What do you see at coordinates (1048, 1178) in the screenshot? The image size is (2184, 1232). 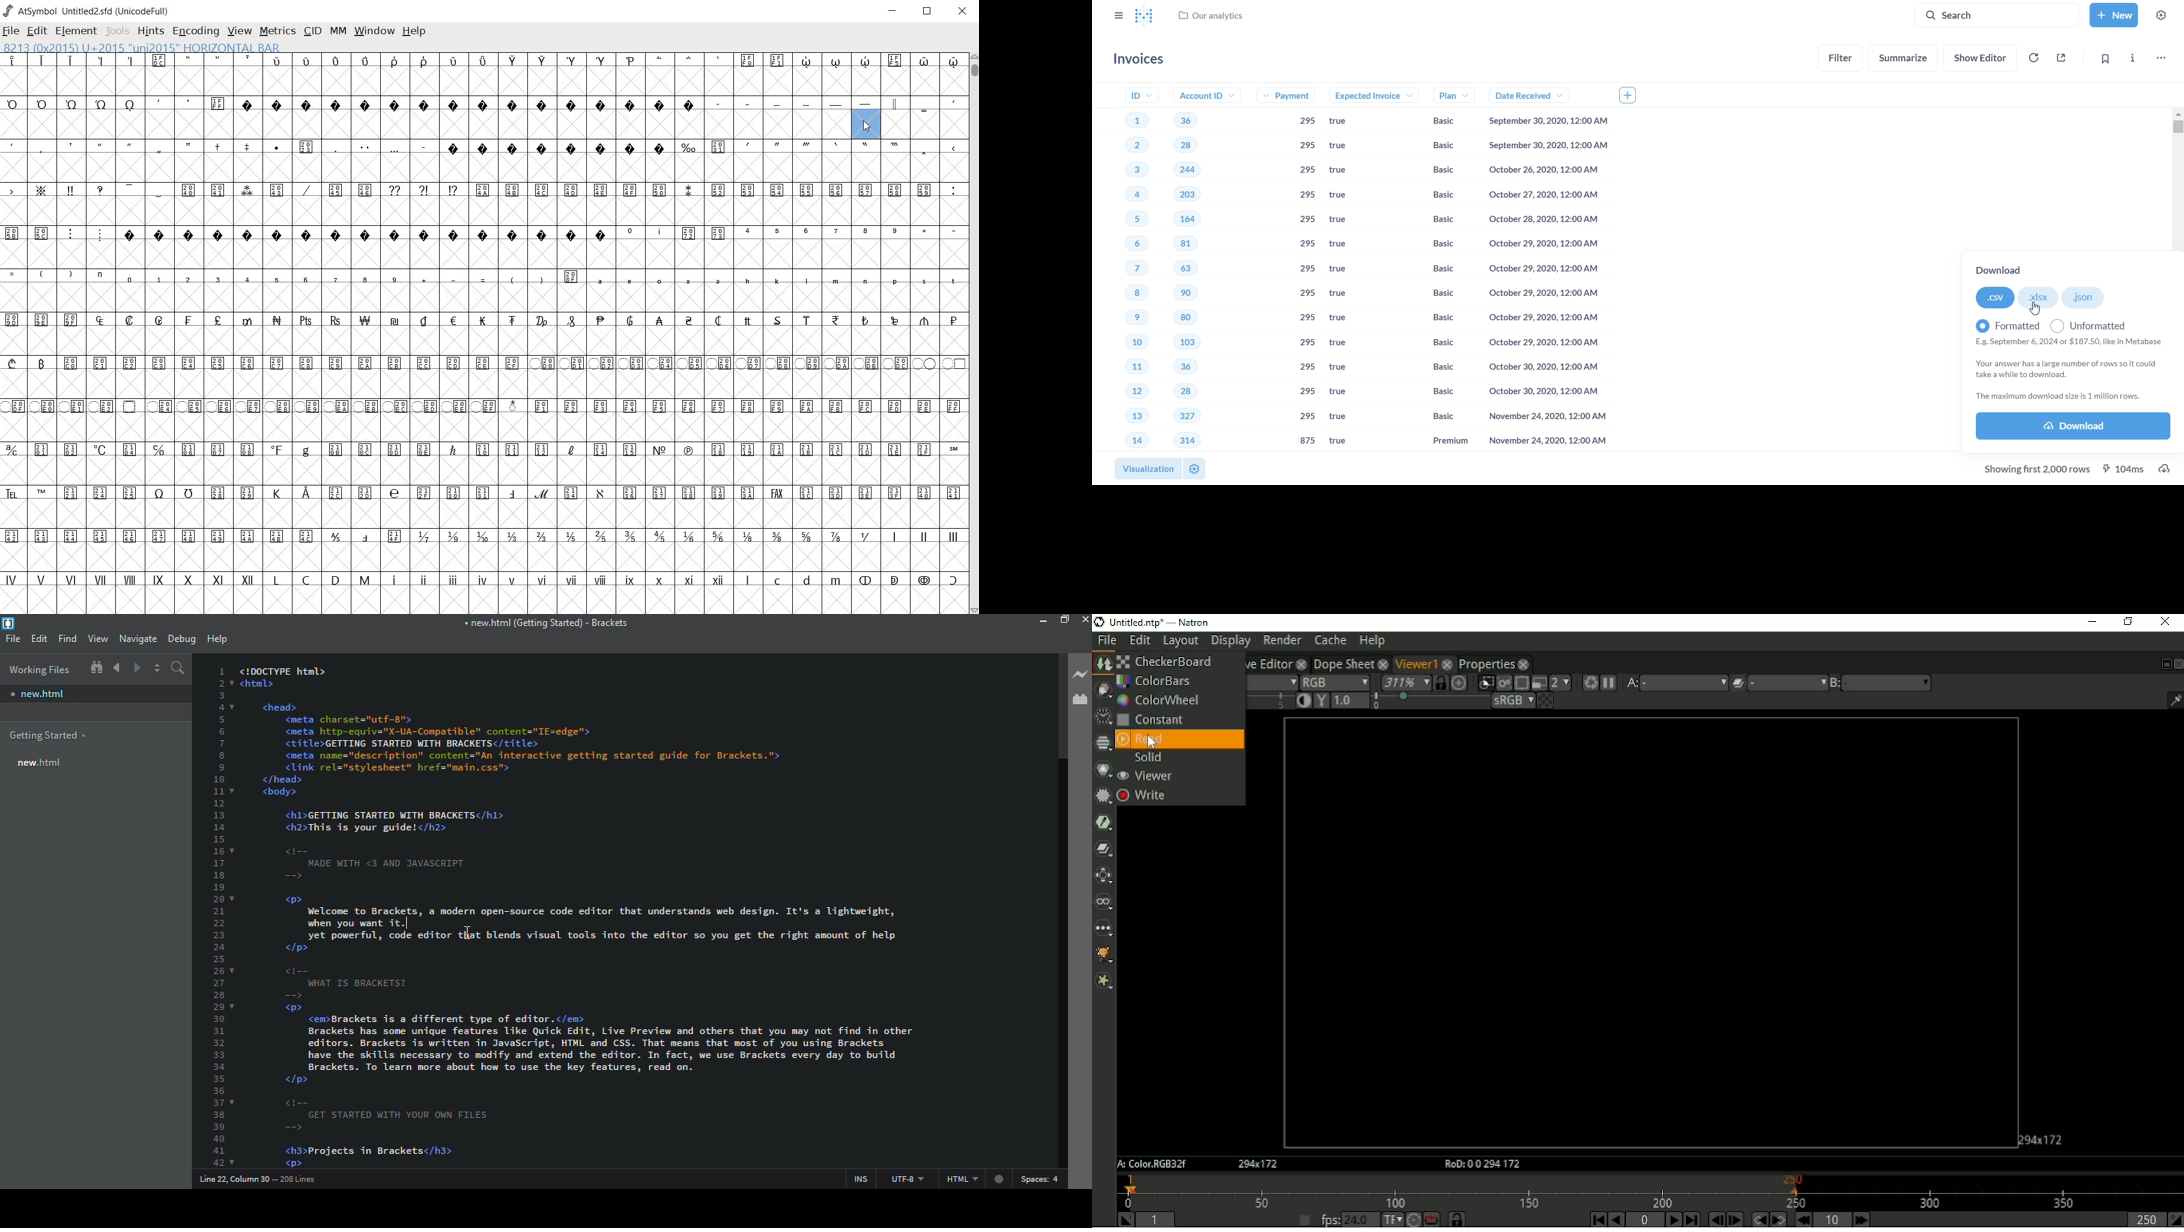 I see `spaces` at bounding box center [1048, 1178].